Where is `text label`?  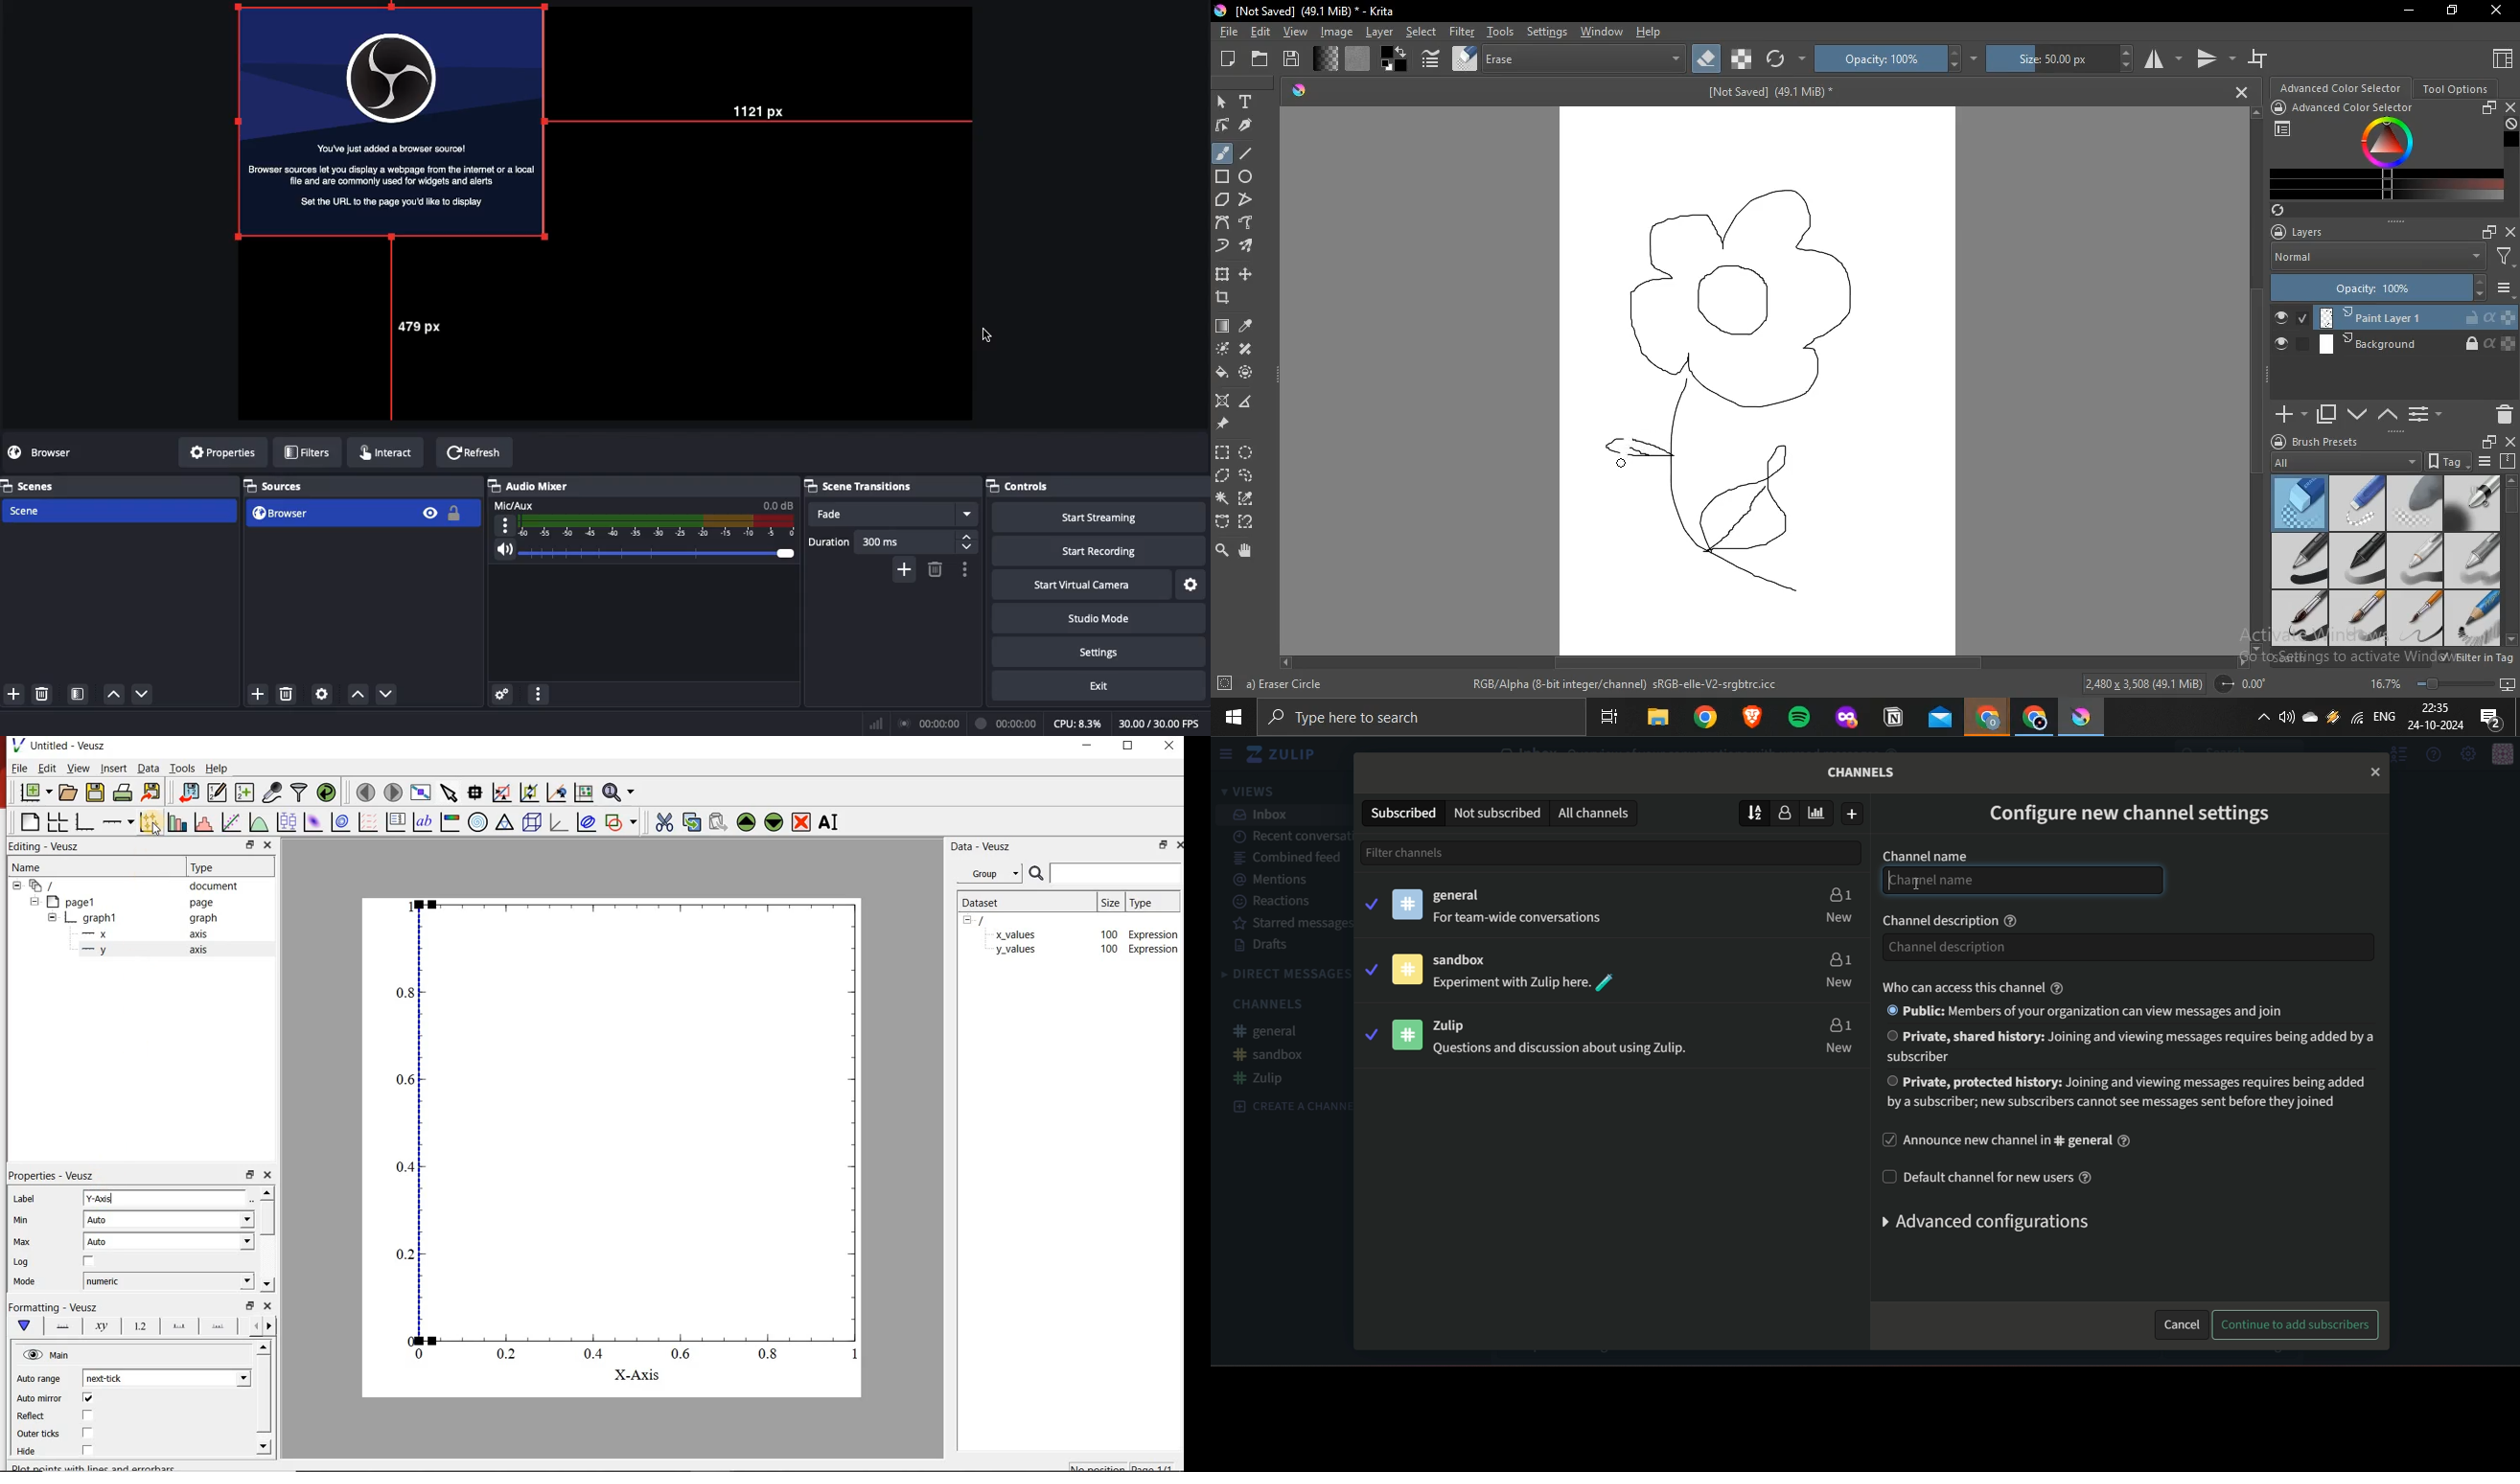
text label is located at coordinates (421, 822).